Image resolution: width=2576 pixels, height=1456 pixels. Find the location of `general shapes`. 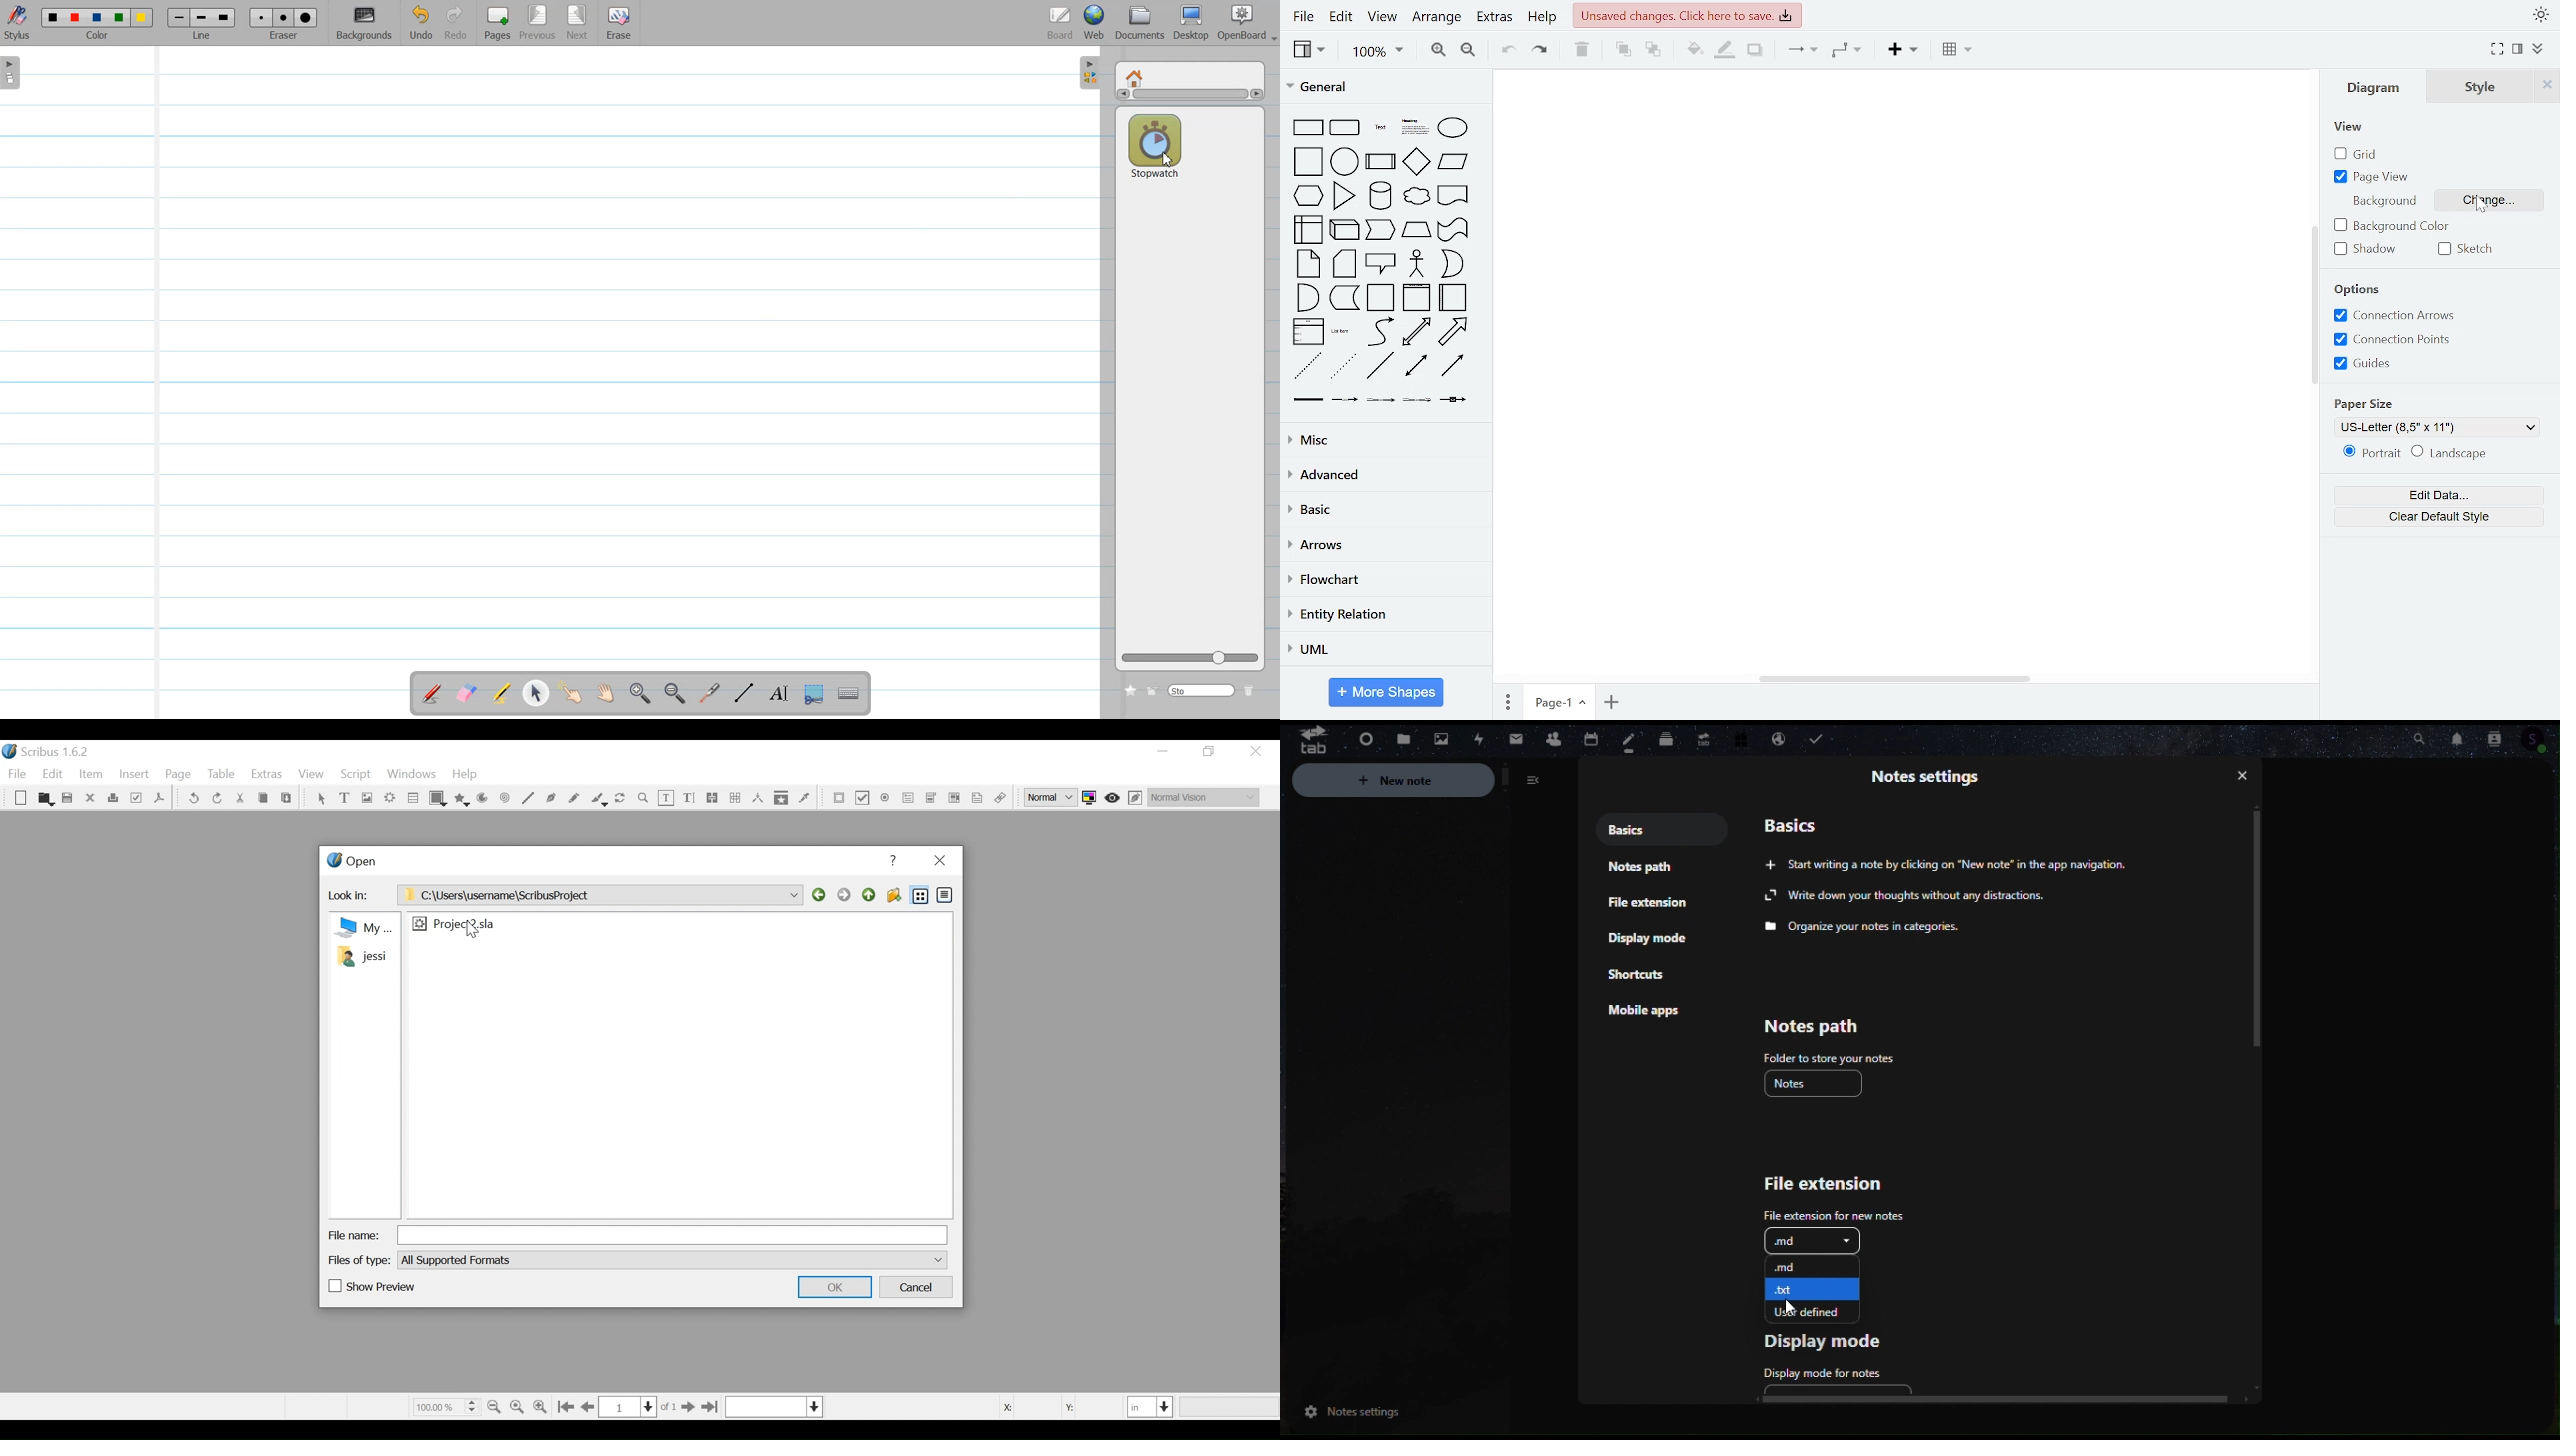

general shapes is located at coordinates (1342, 332).